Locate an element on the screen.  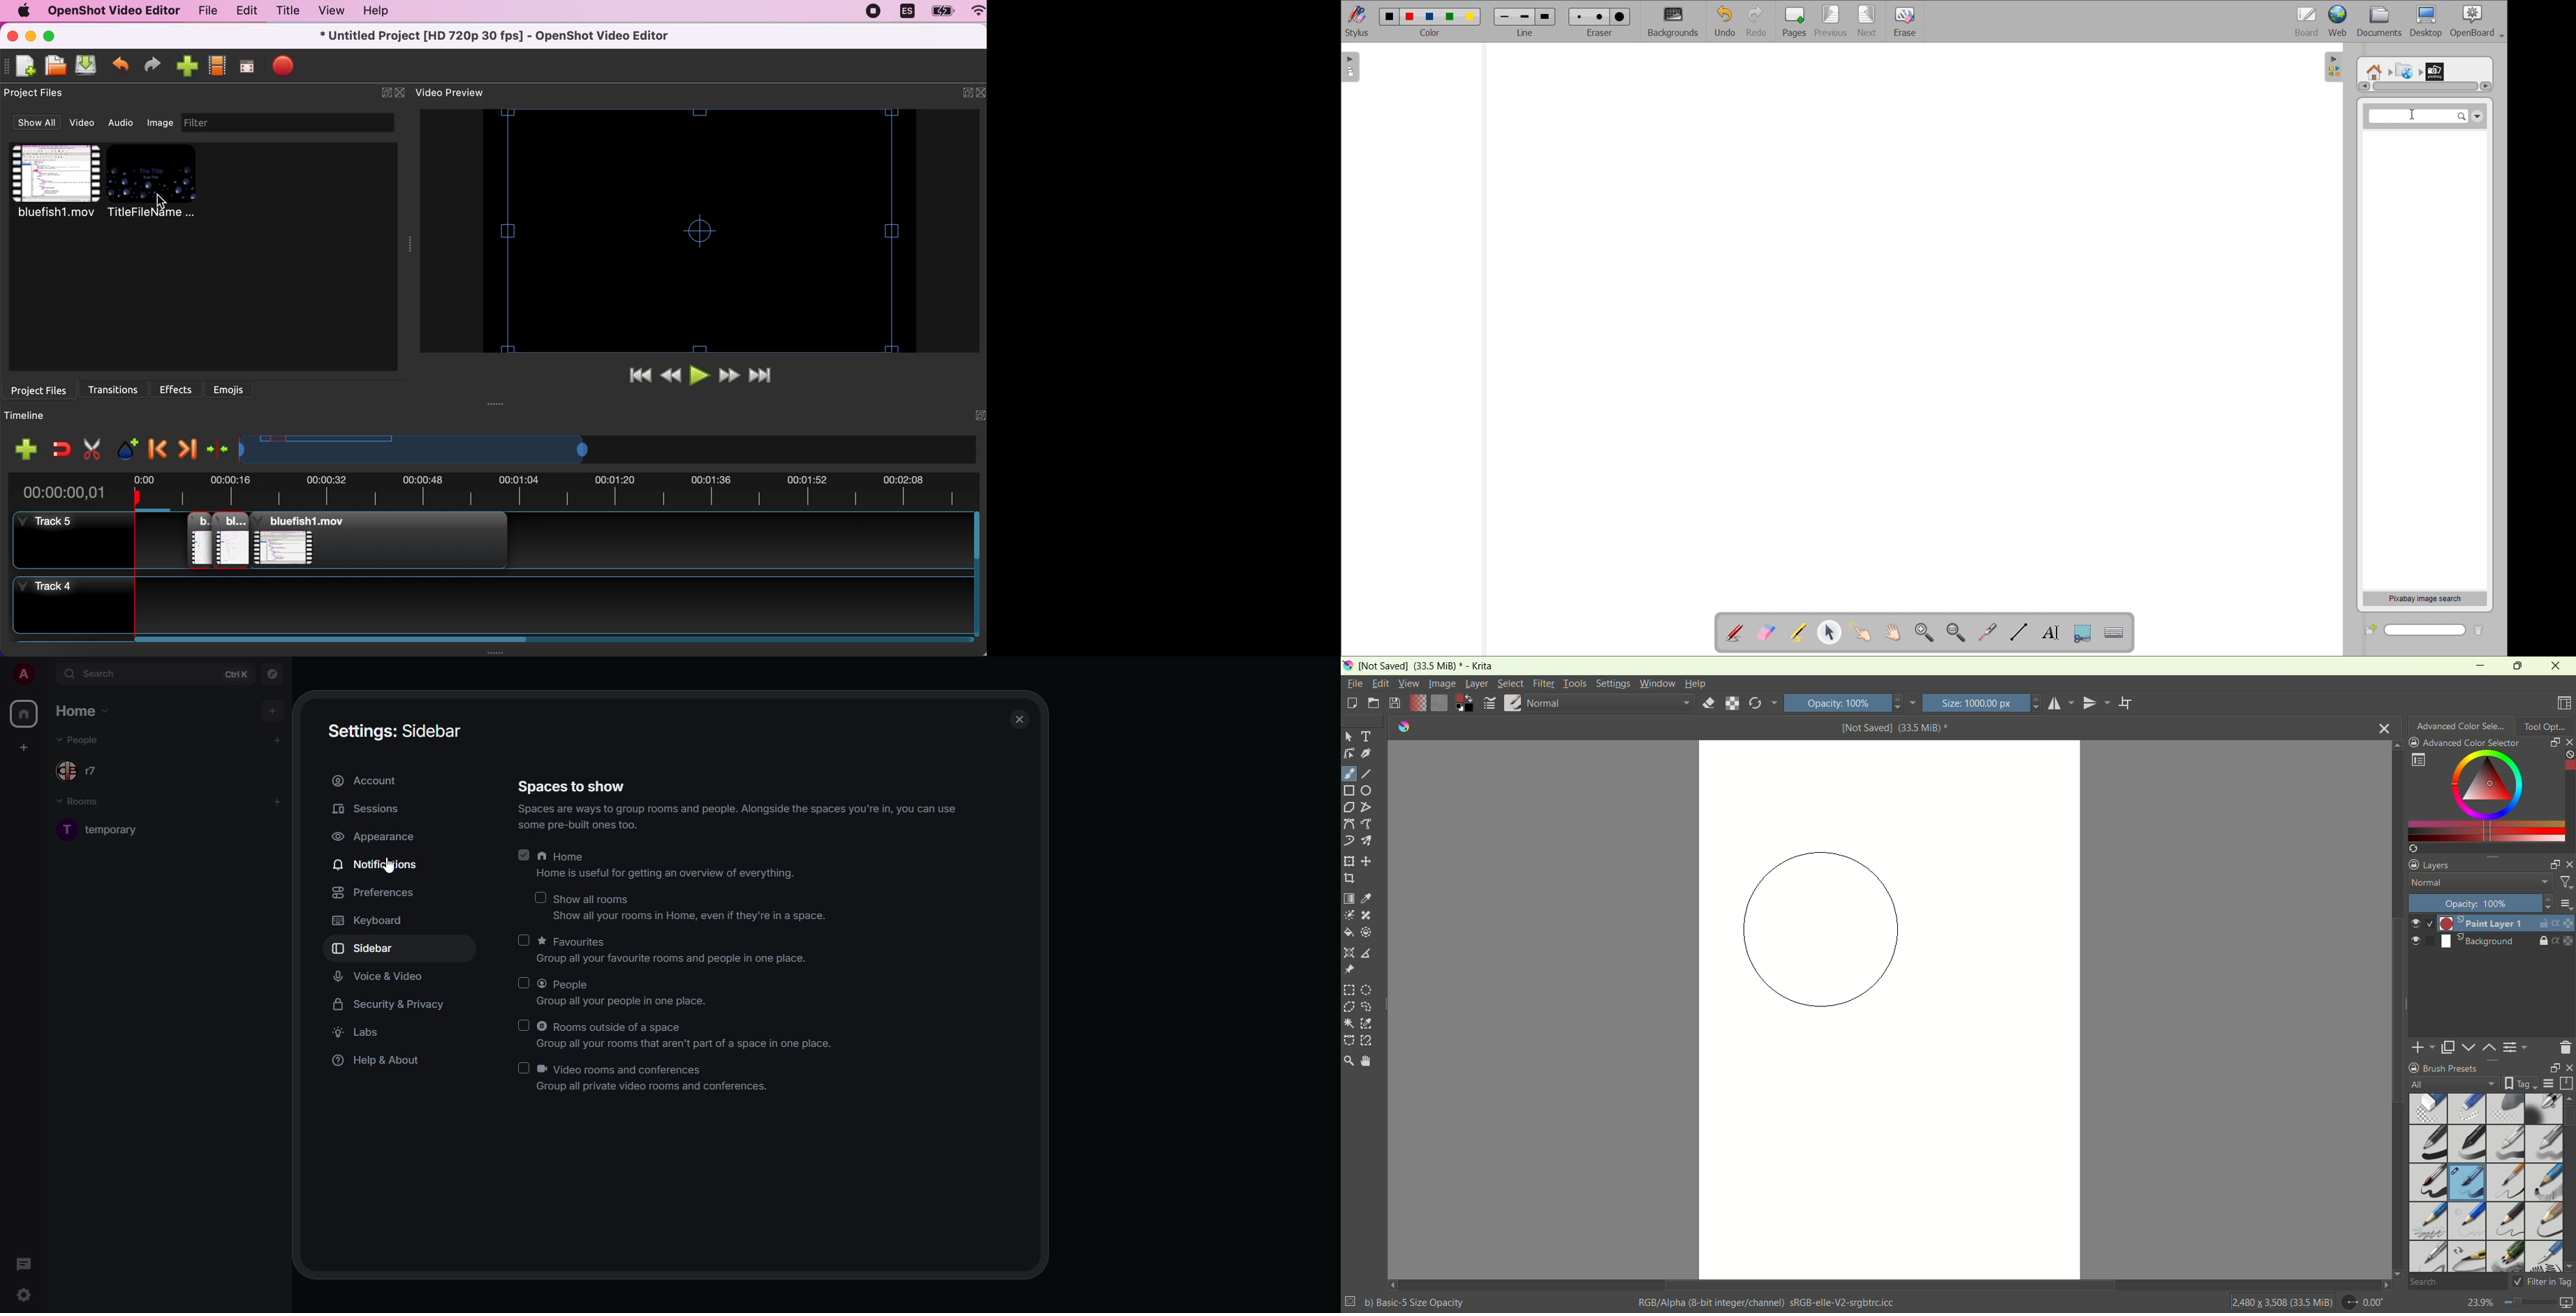
basic 6 is located at coordinates (2505, 1184).